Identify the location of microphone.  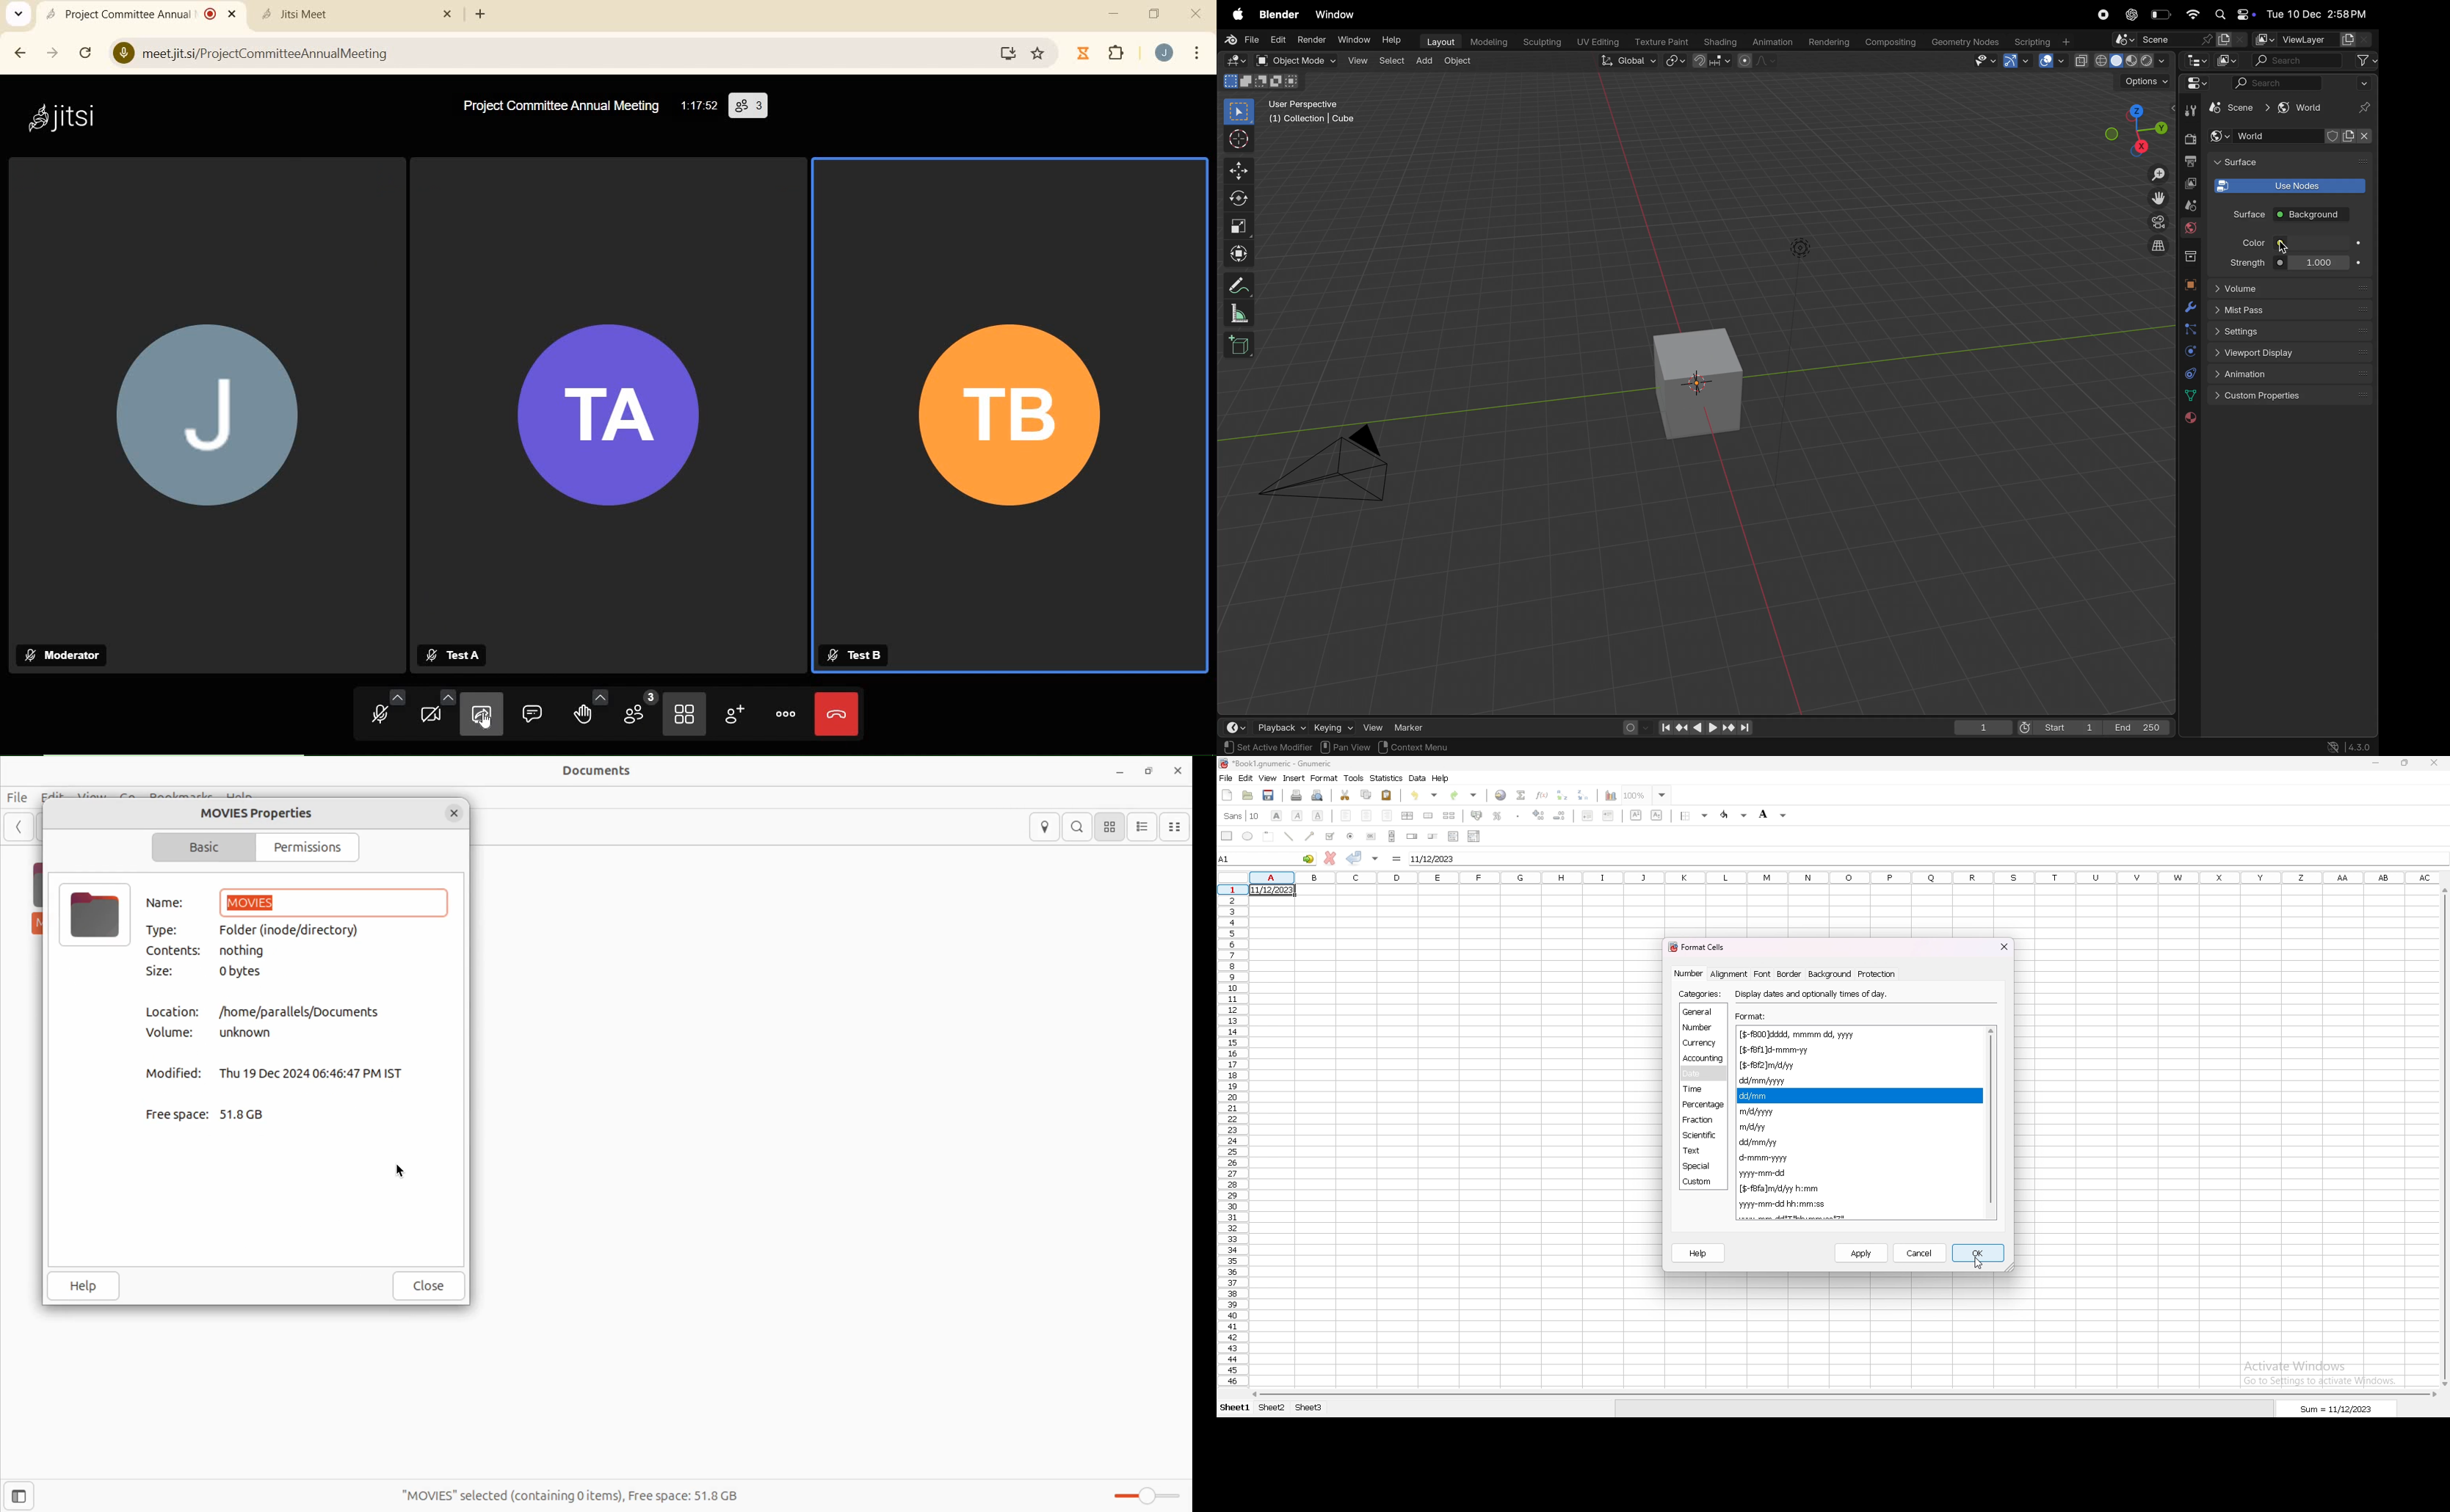
(388, 710).